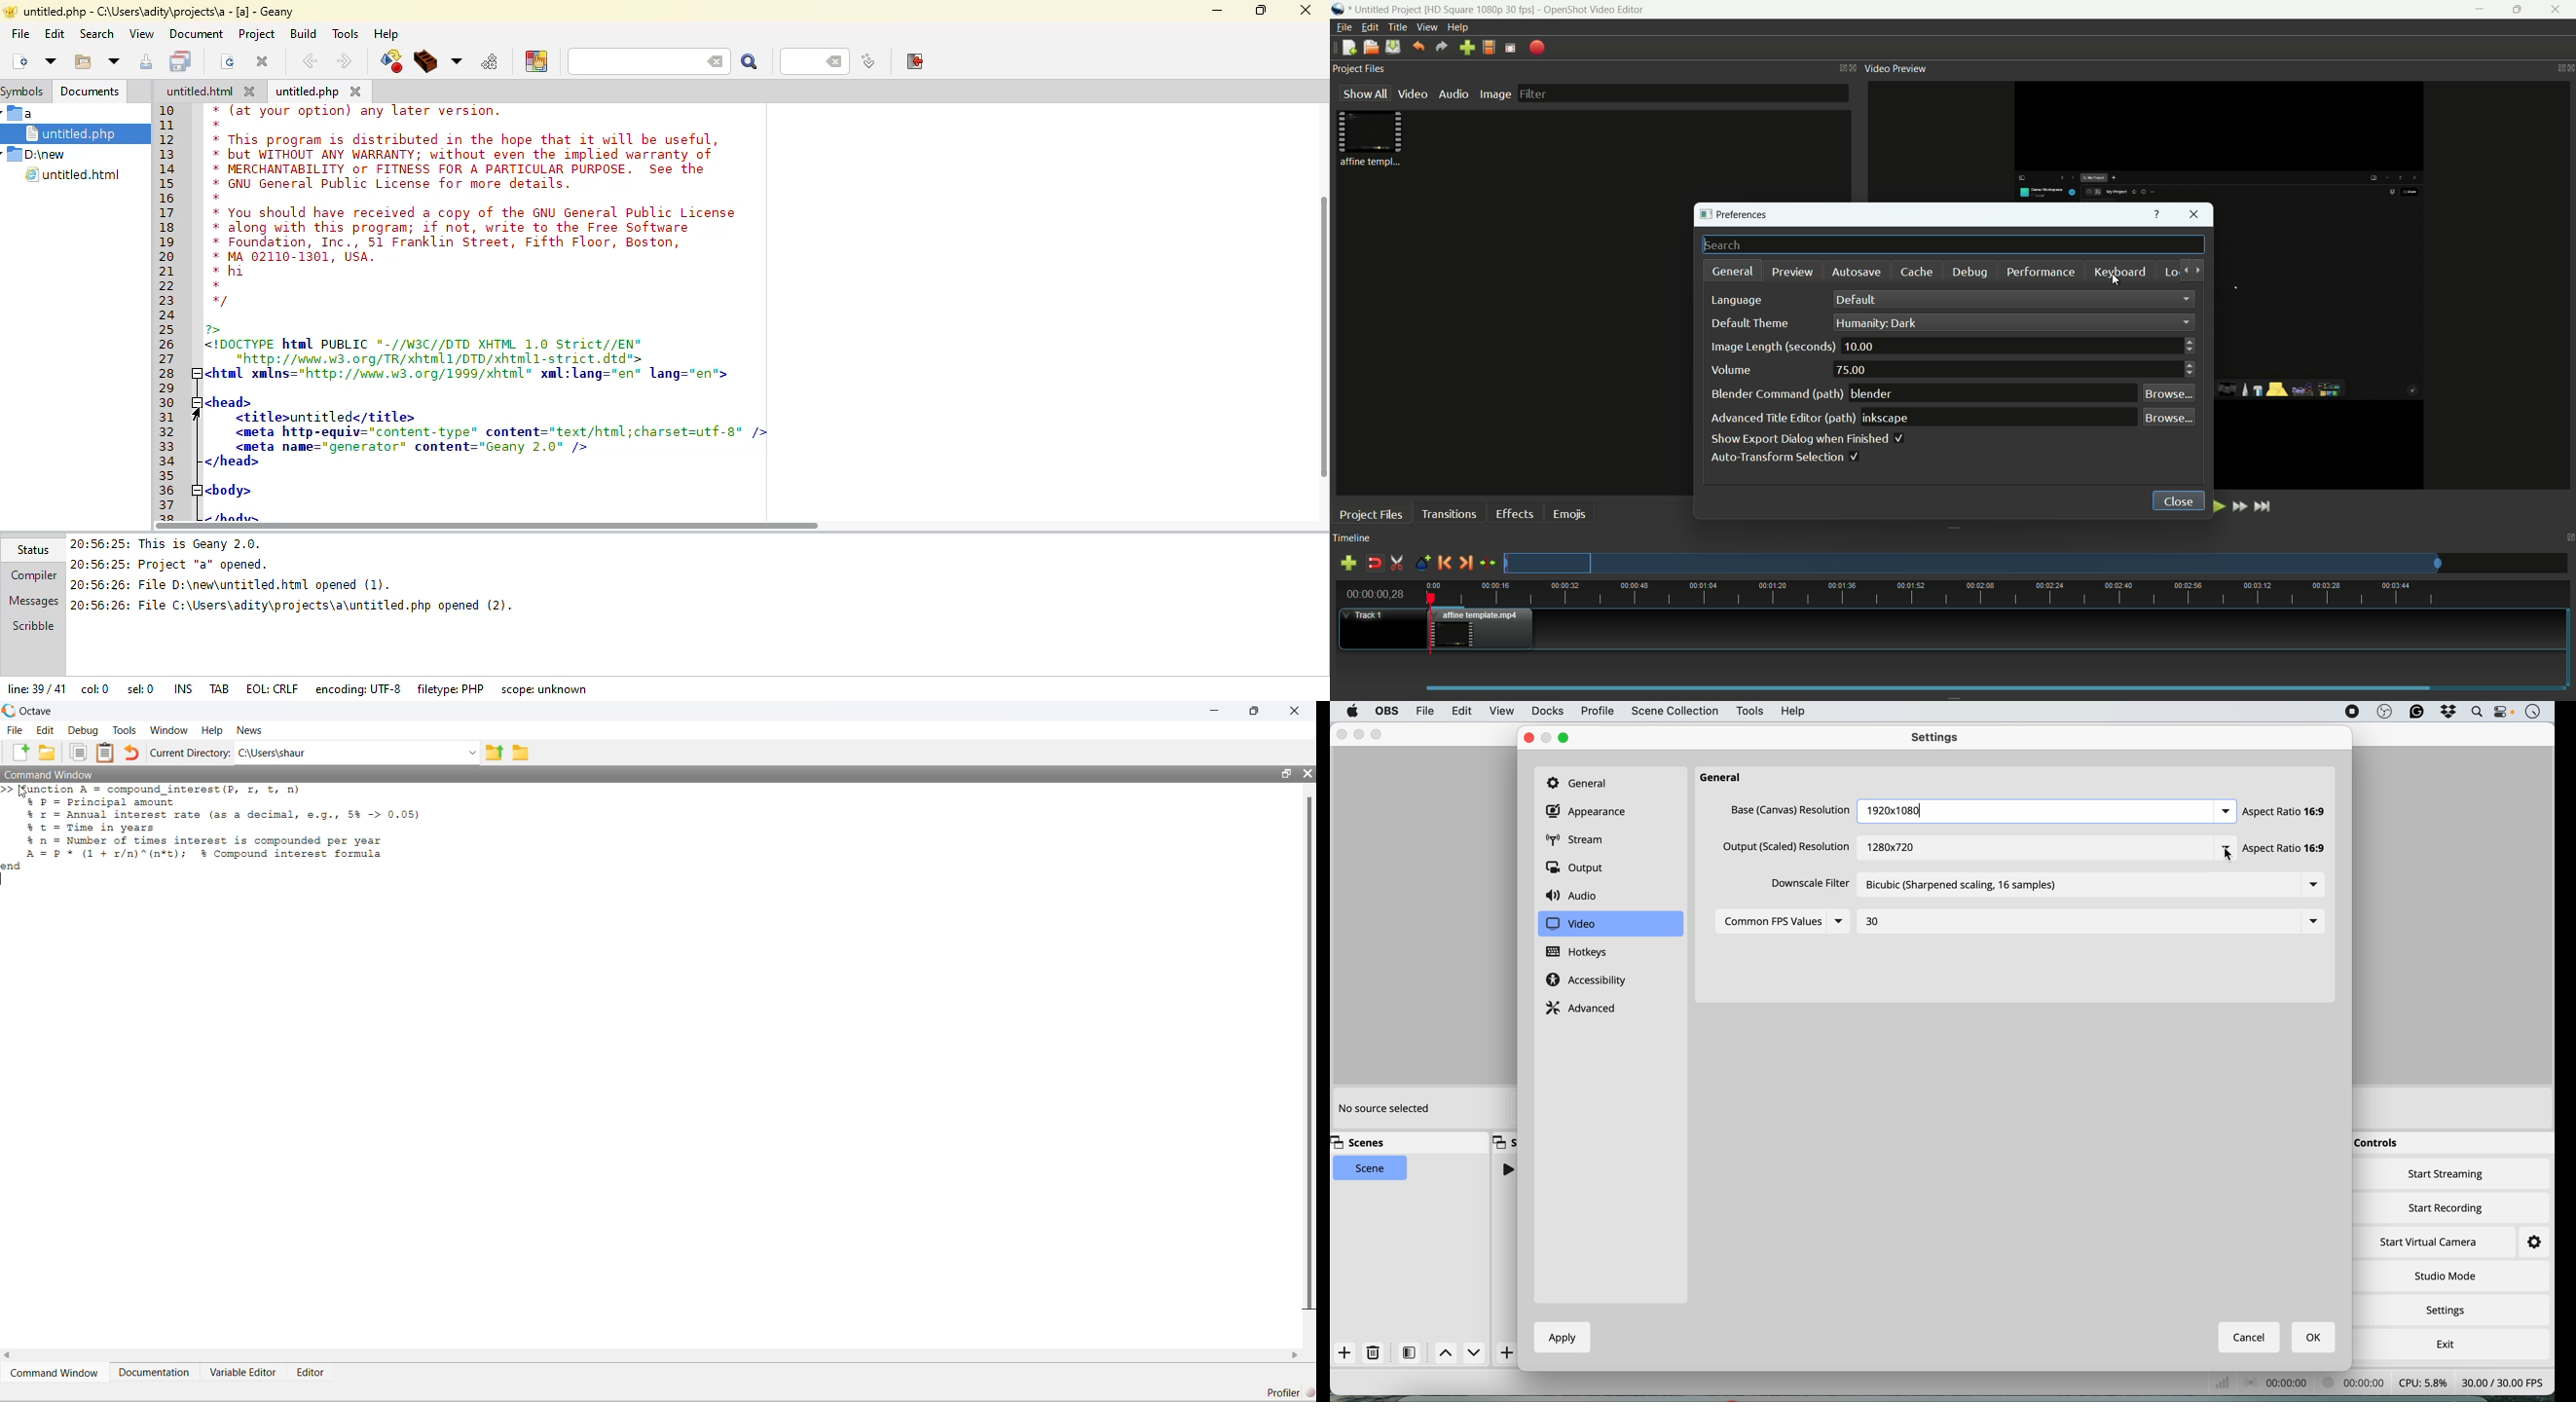  I want to click on system logo, so click(1352, 711).